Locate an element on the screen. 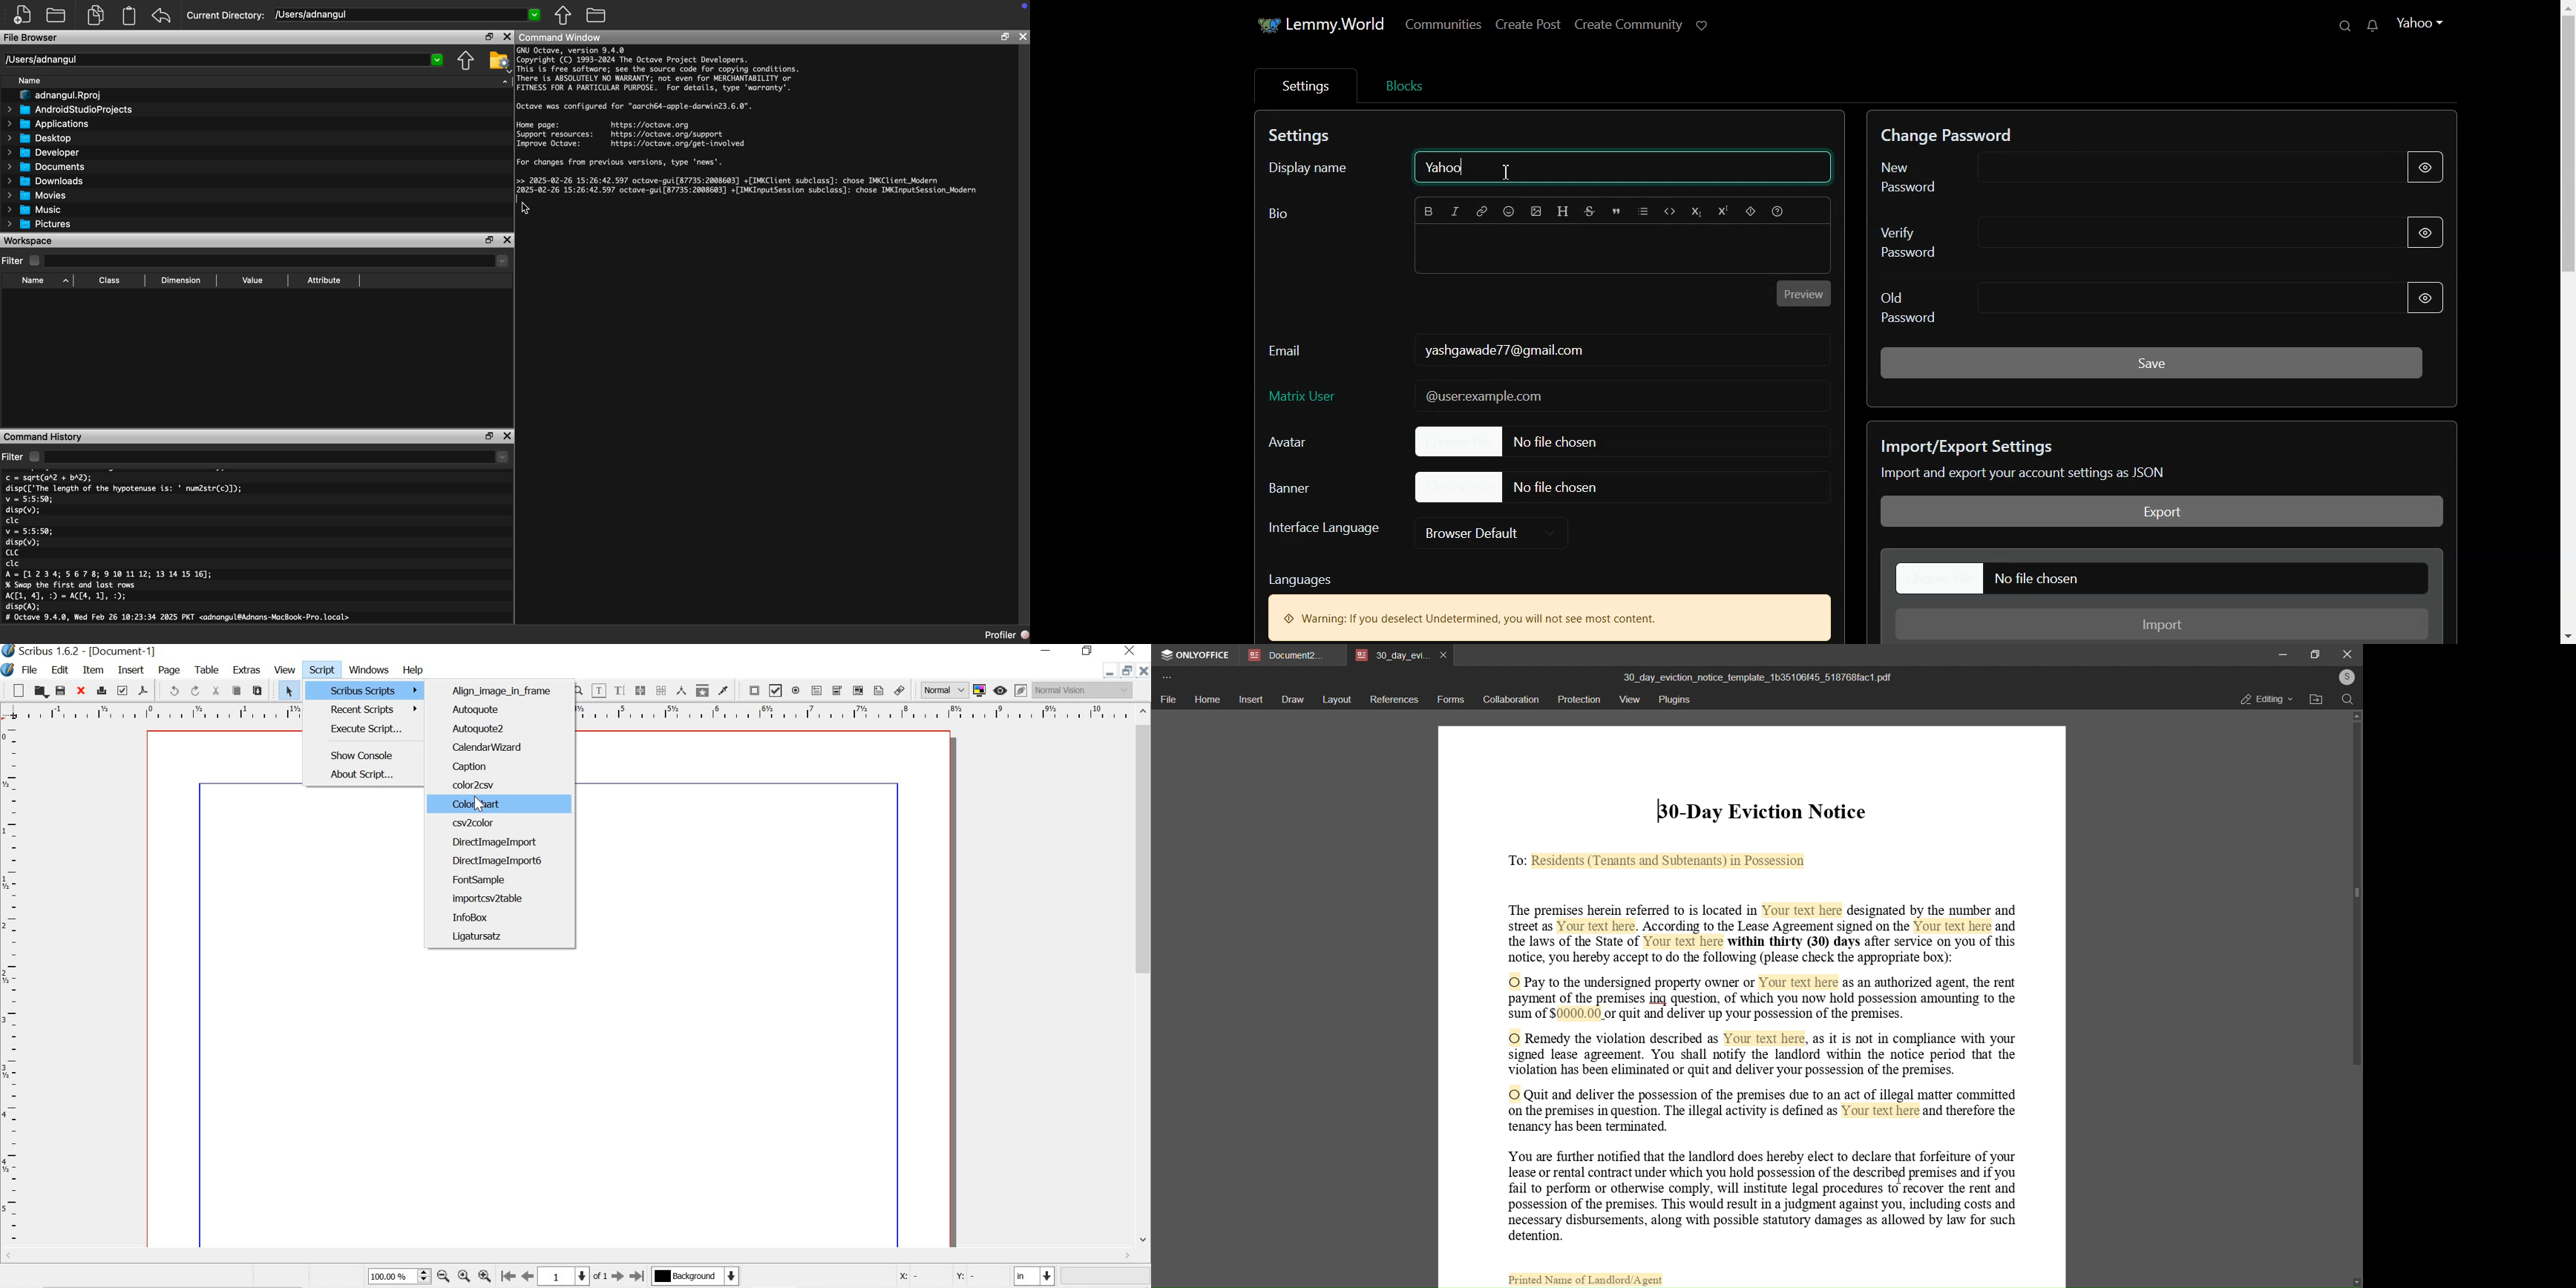 The image size is (2576, 1288). Text is located at coordinates (2141, 460).